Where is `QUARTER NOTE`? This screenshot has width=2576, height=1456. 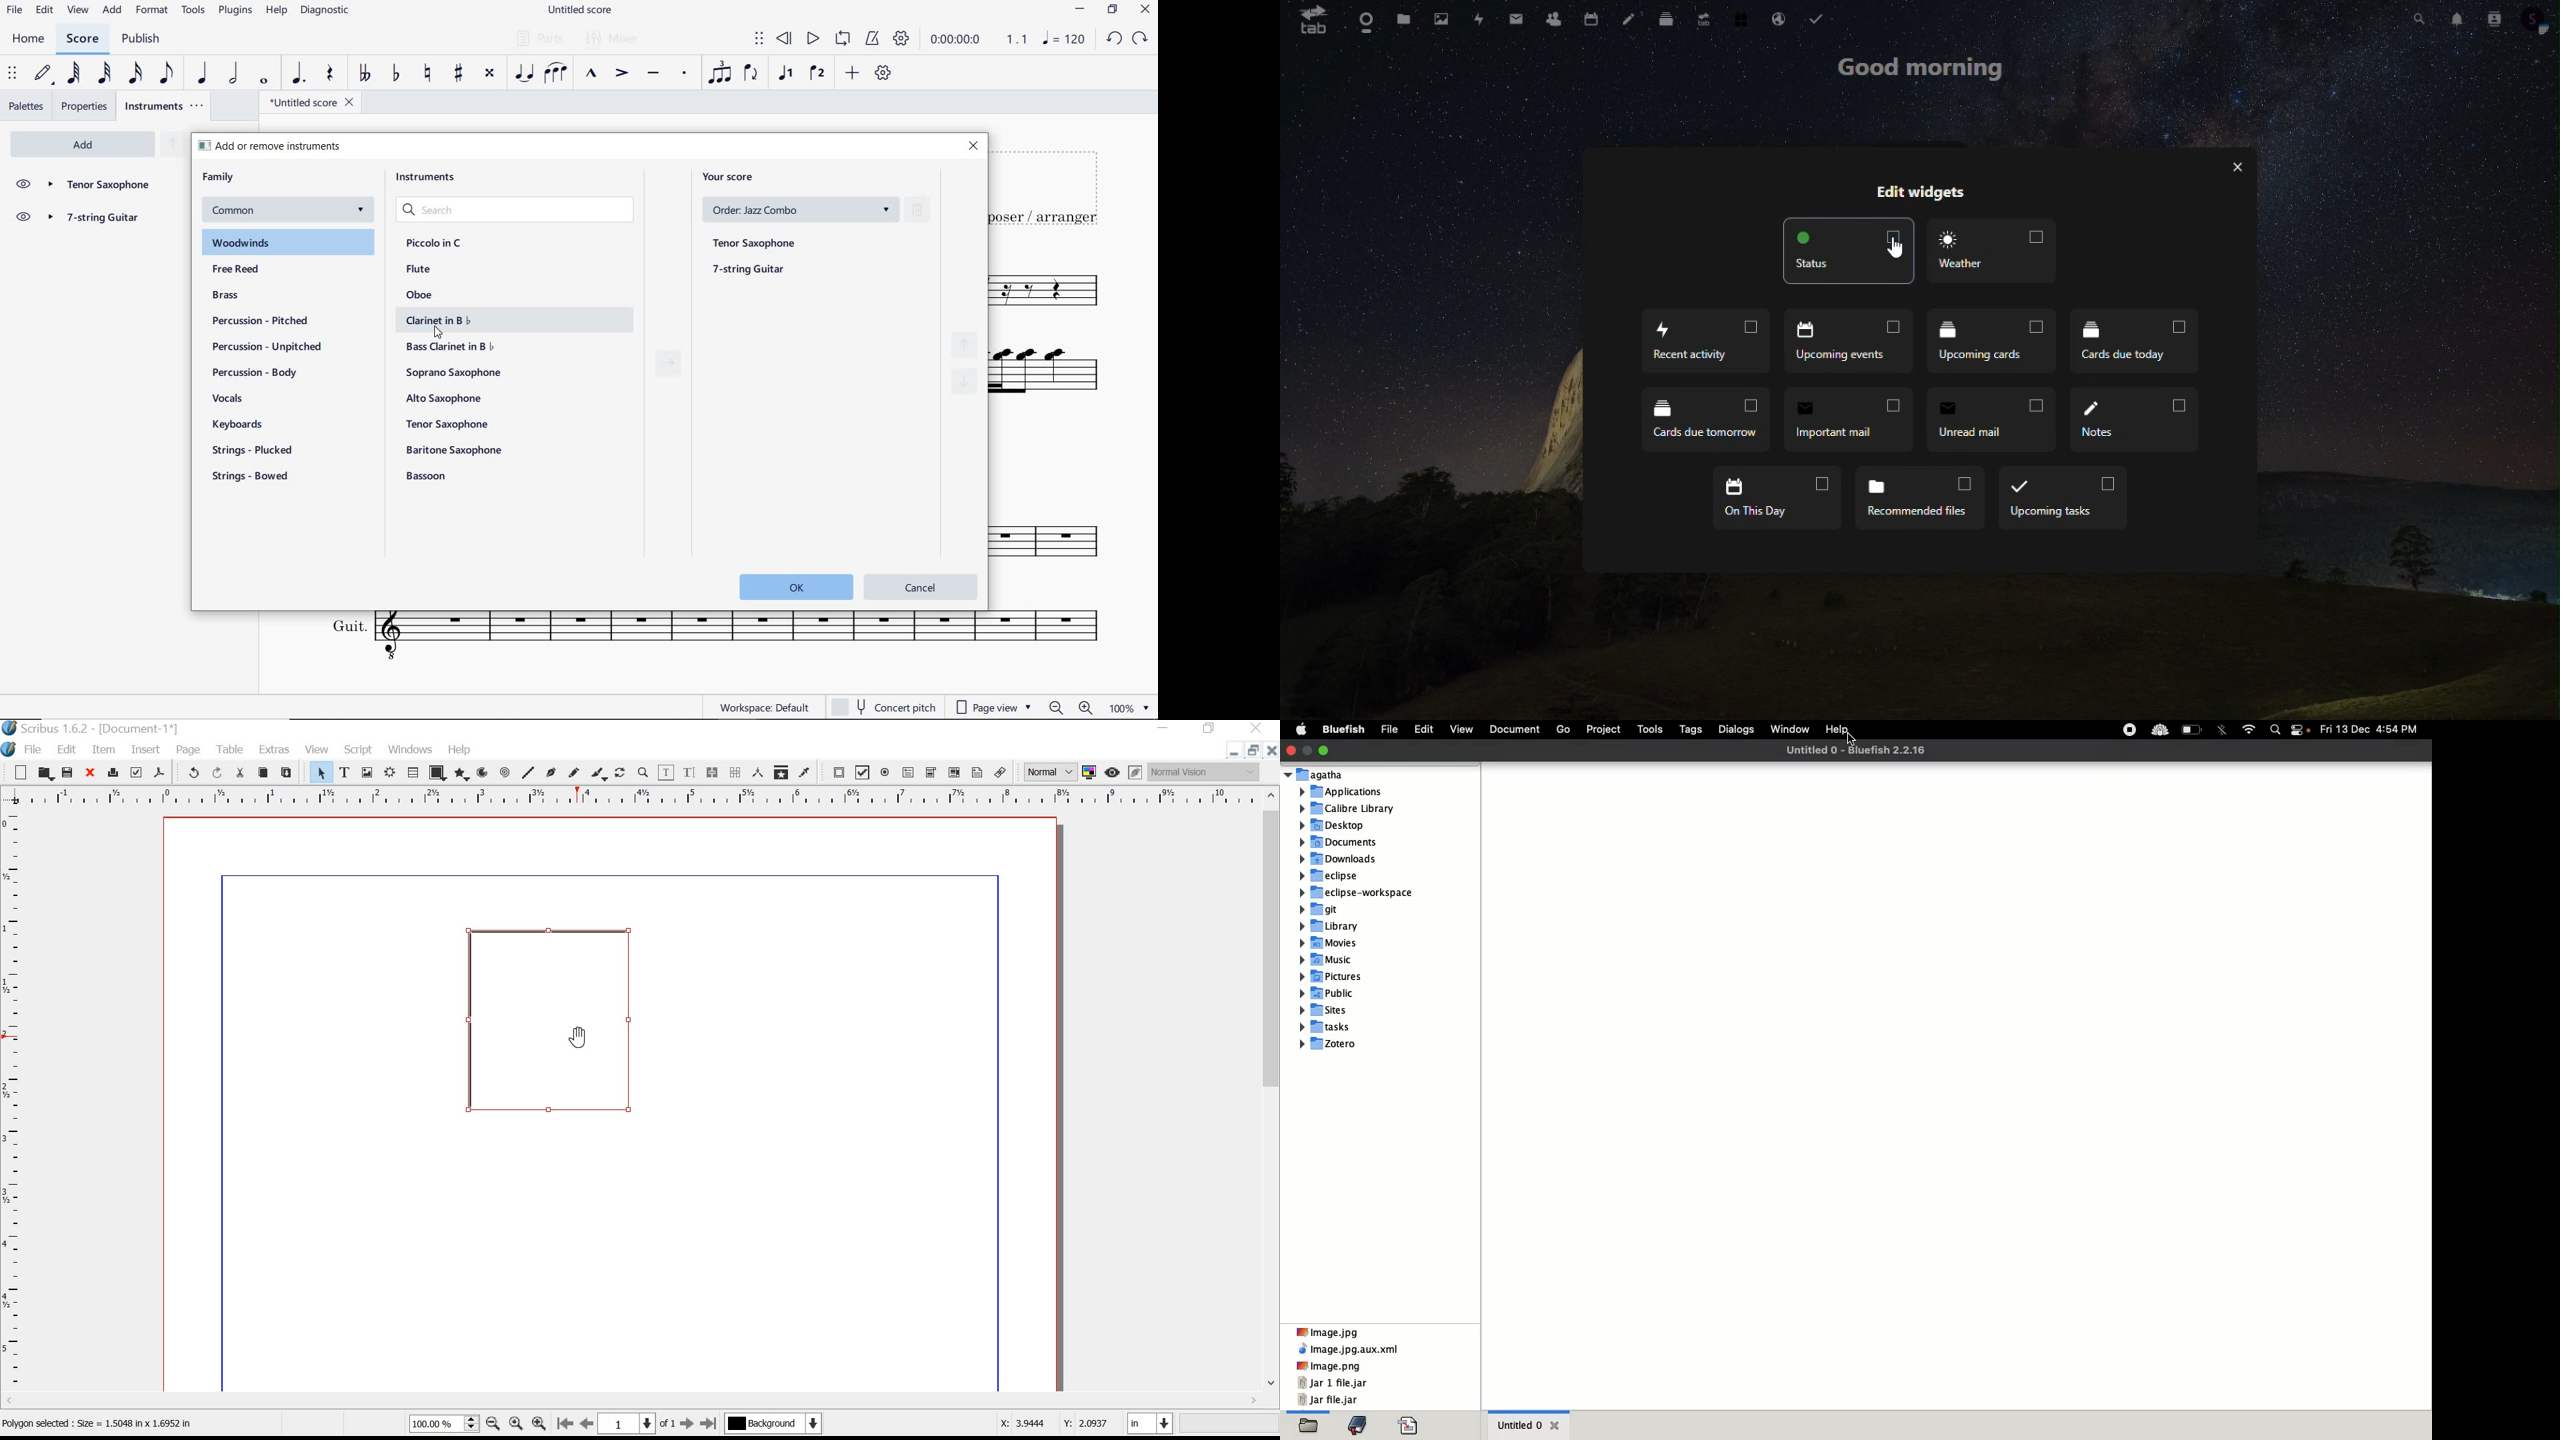
QUARTER NOTE is located at coordinates (203, 73).